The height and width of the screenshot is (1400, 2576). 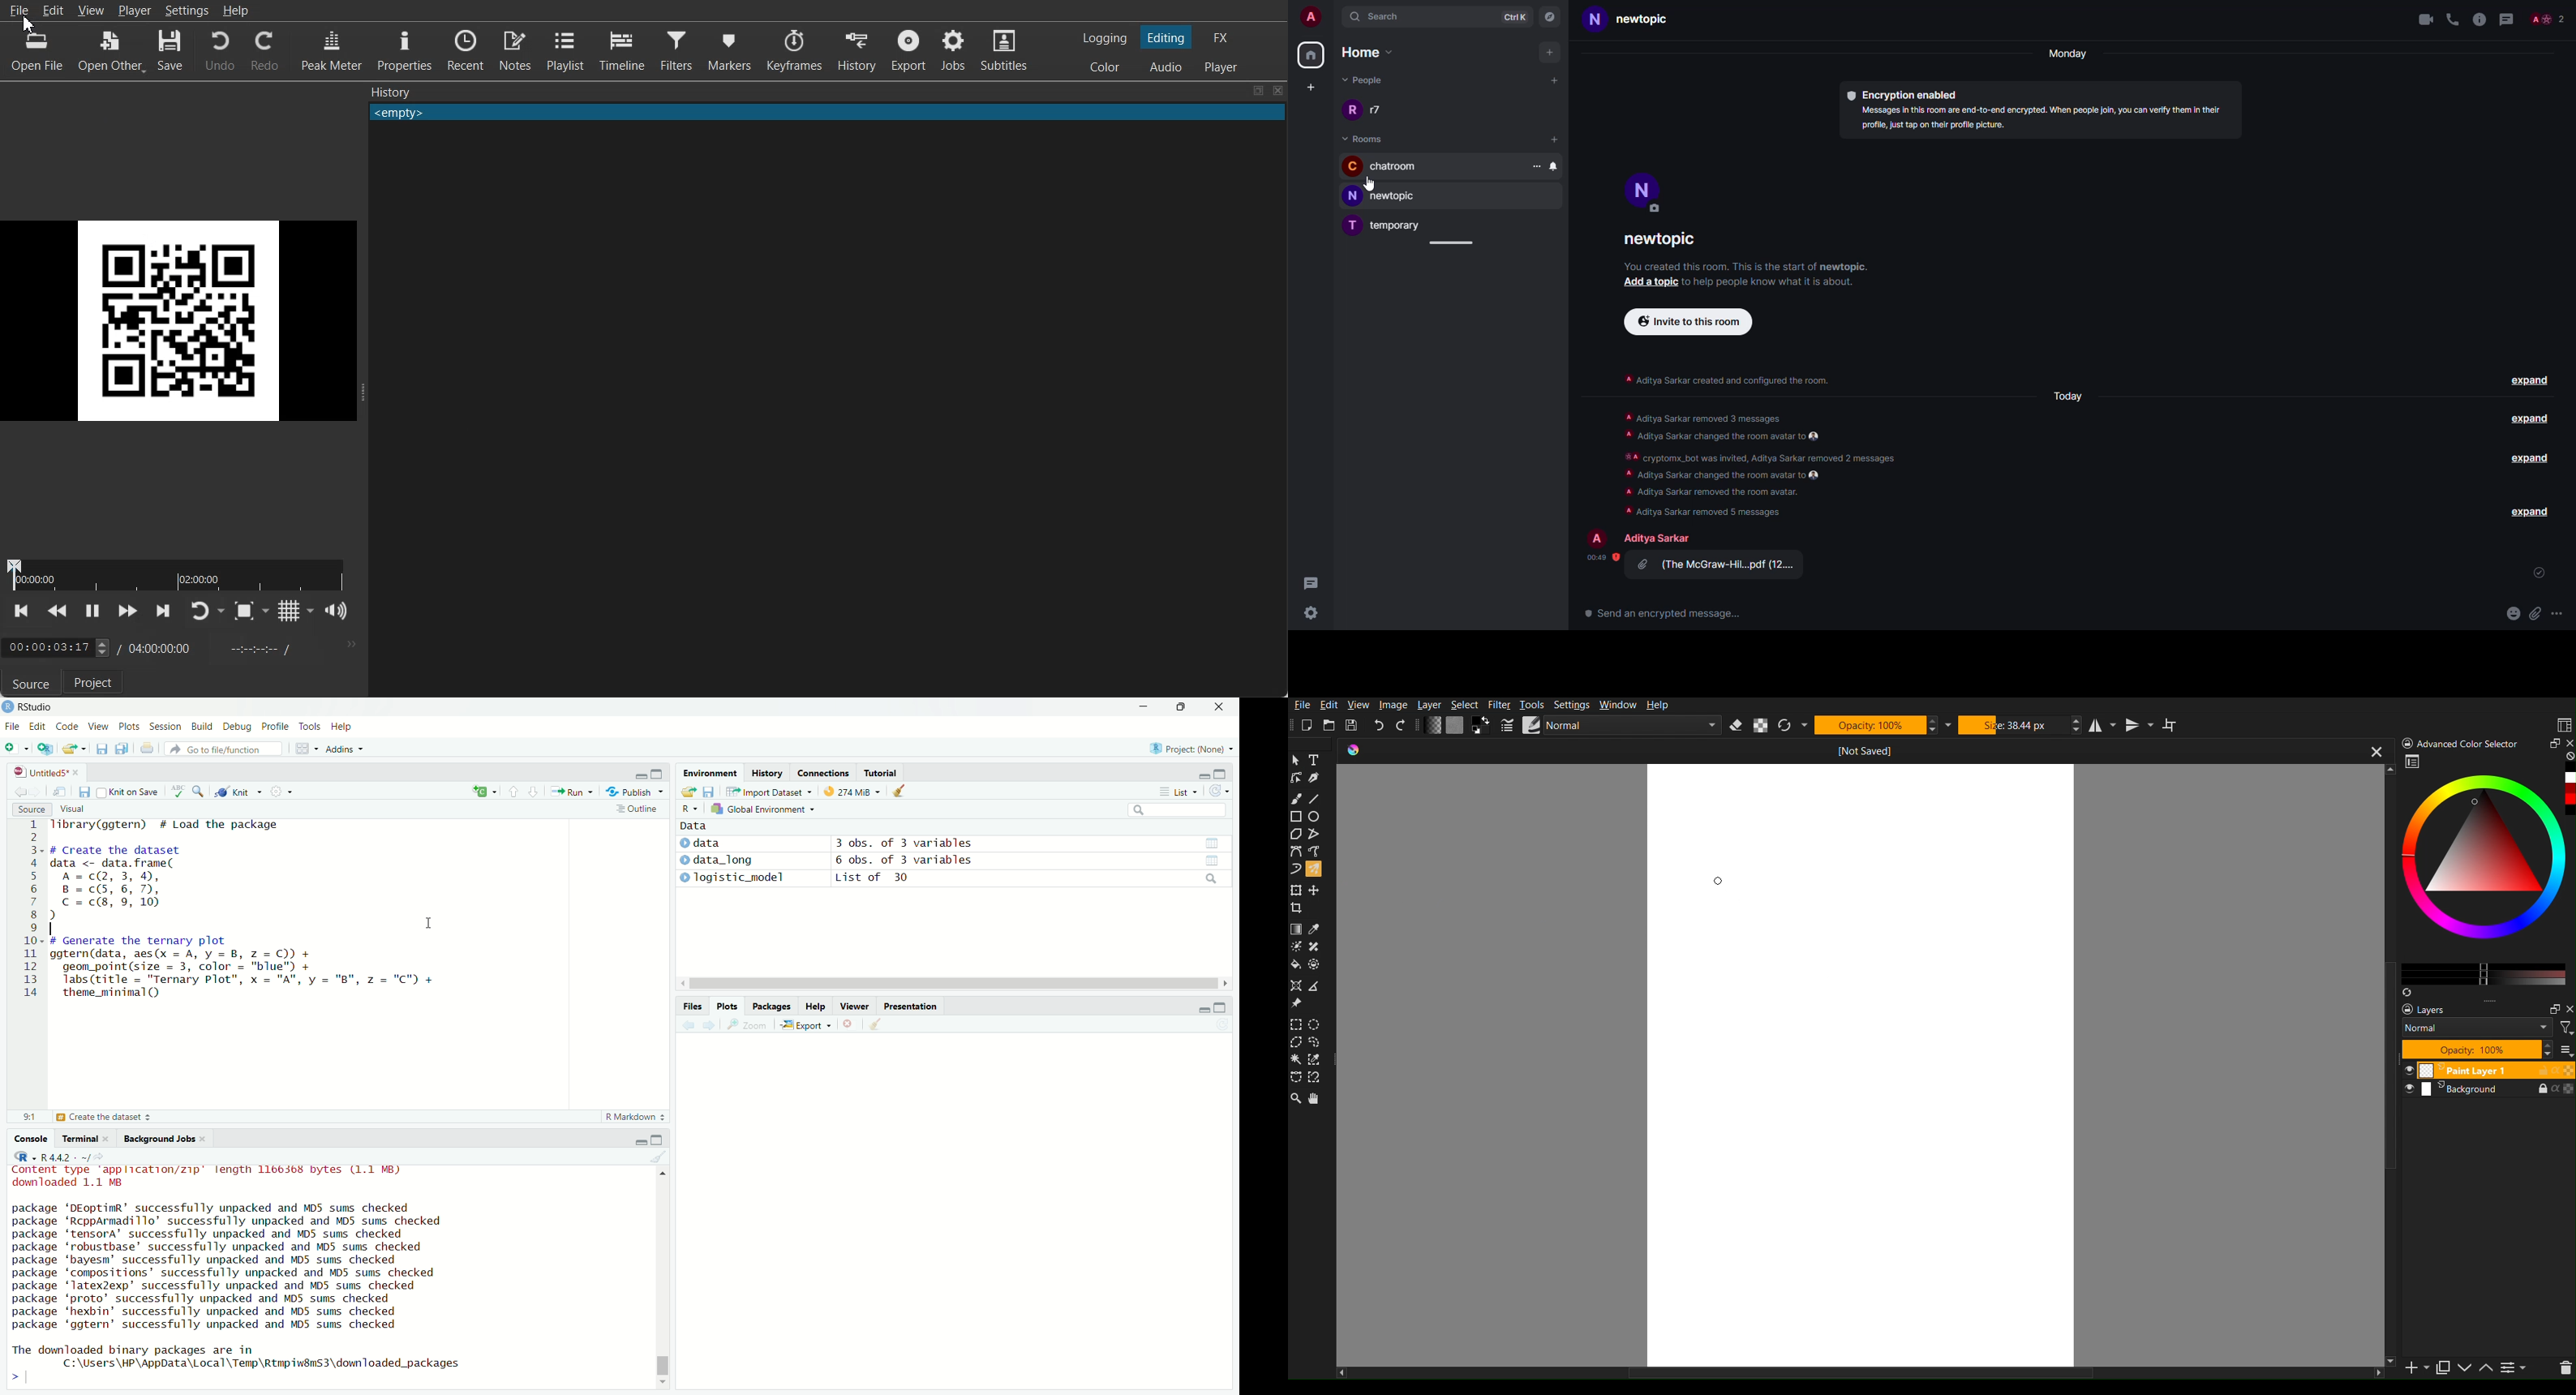 What do you see at coordinates (535, 792) in the screenshot?
I see `downward` at bounding box center [535, 792].